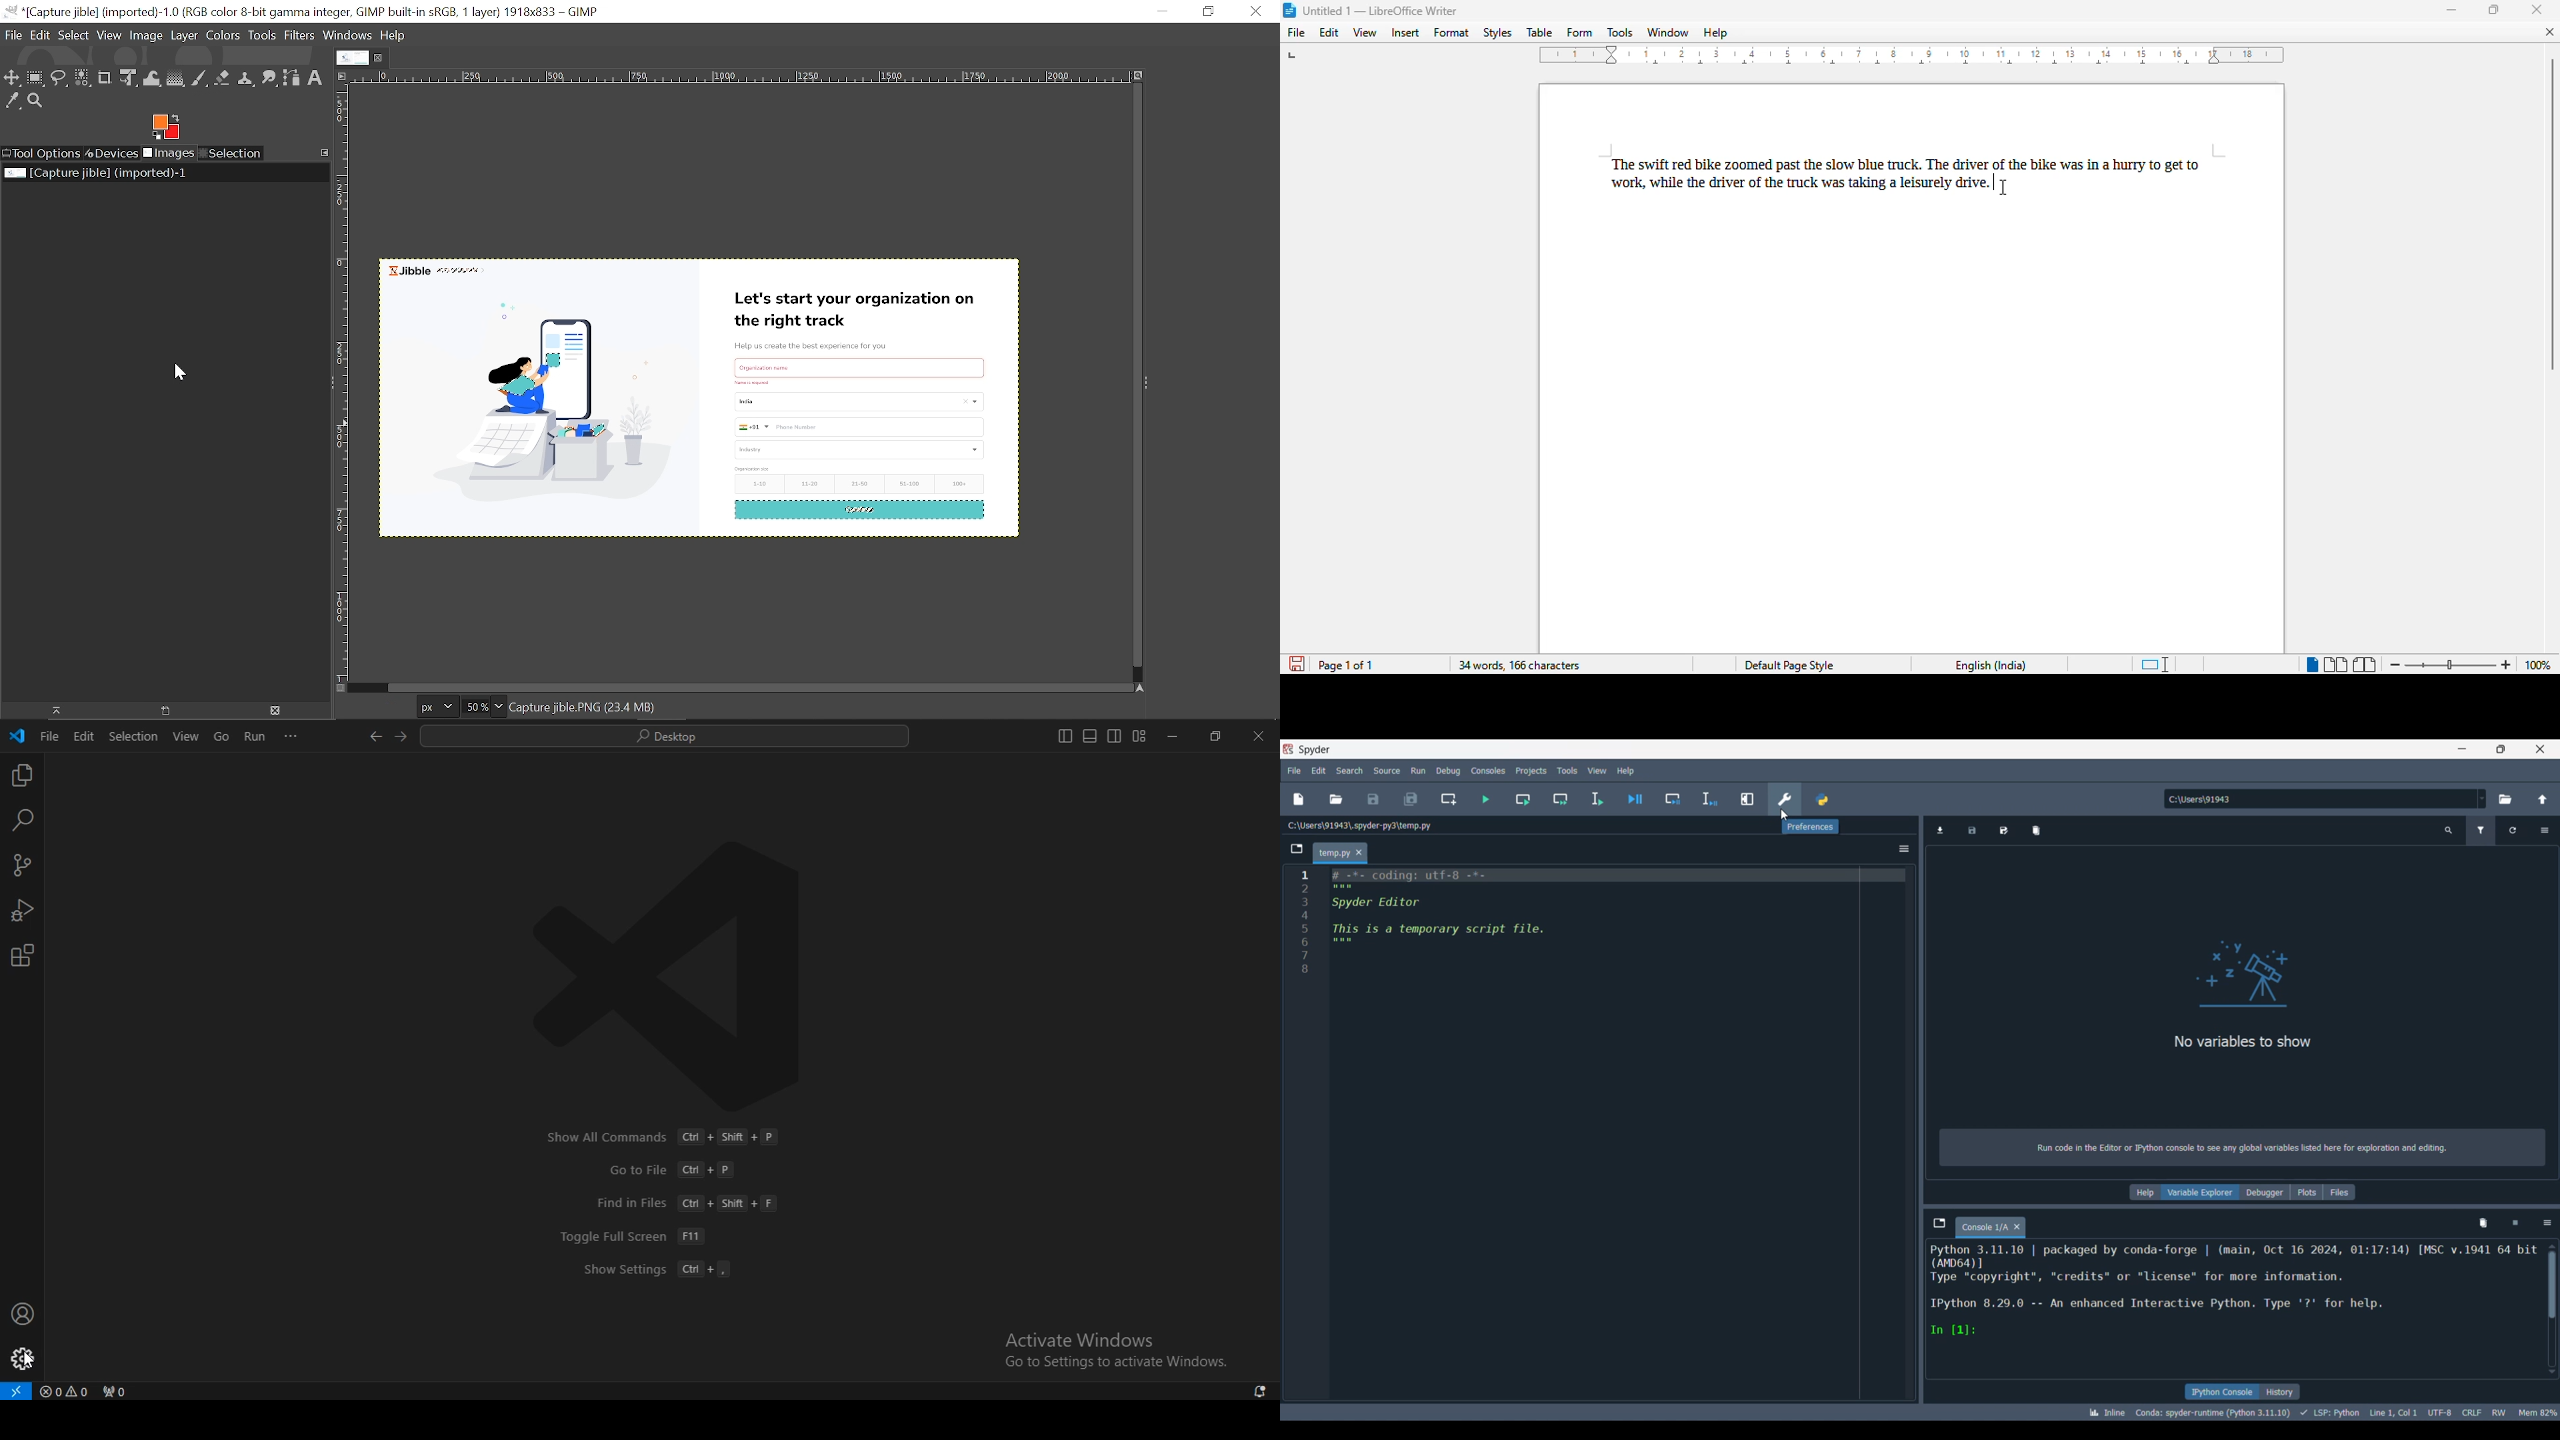 The height and width of the screenshot is (1456, 2576). What do you see at coordinates (1330, 32) in the screenshot?
I see `edit` at bounding box center [1330, 32].